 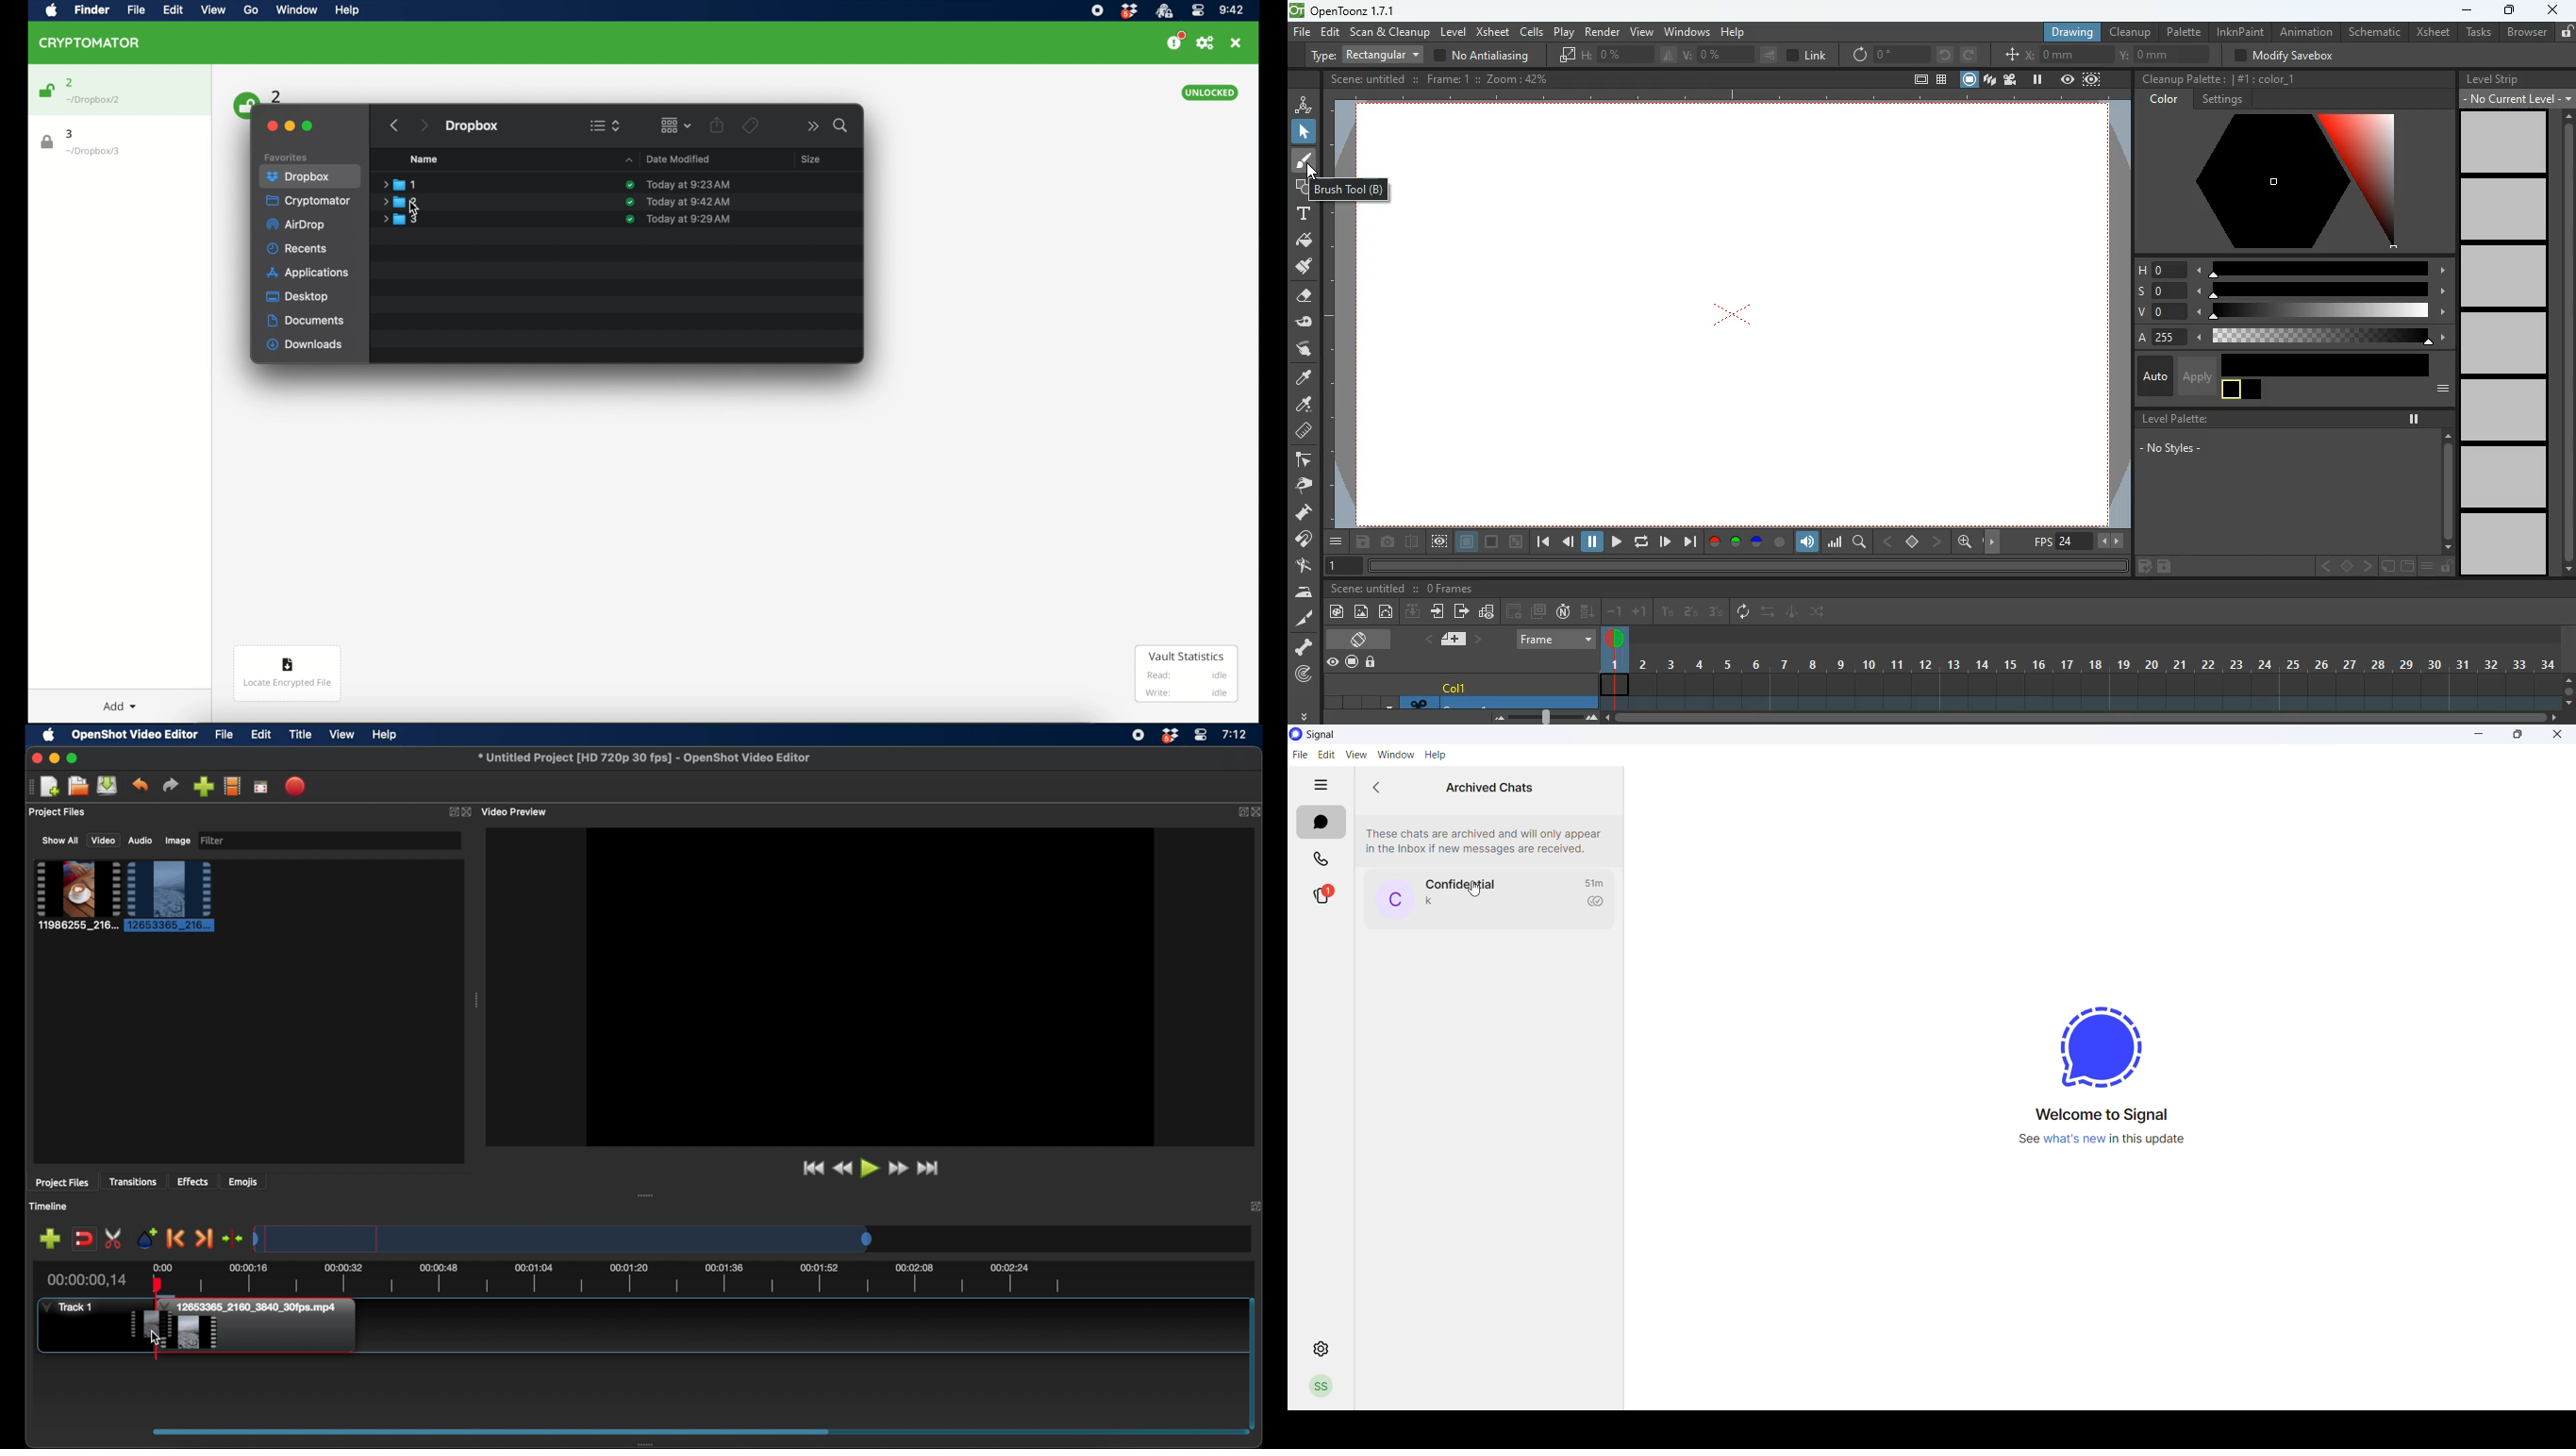 What do you see at coordinates (412, 207) in the screenshot?
I see `cursor` at bounding box center [412, 207].